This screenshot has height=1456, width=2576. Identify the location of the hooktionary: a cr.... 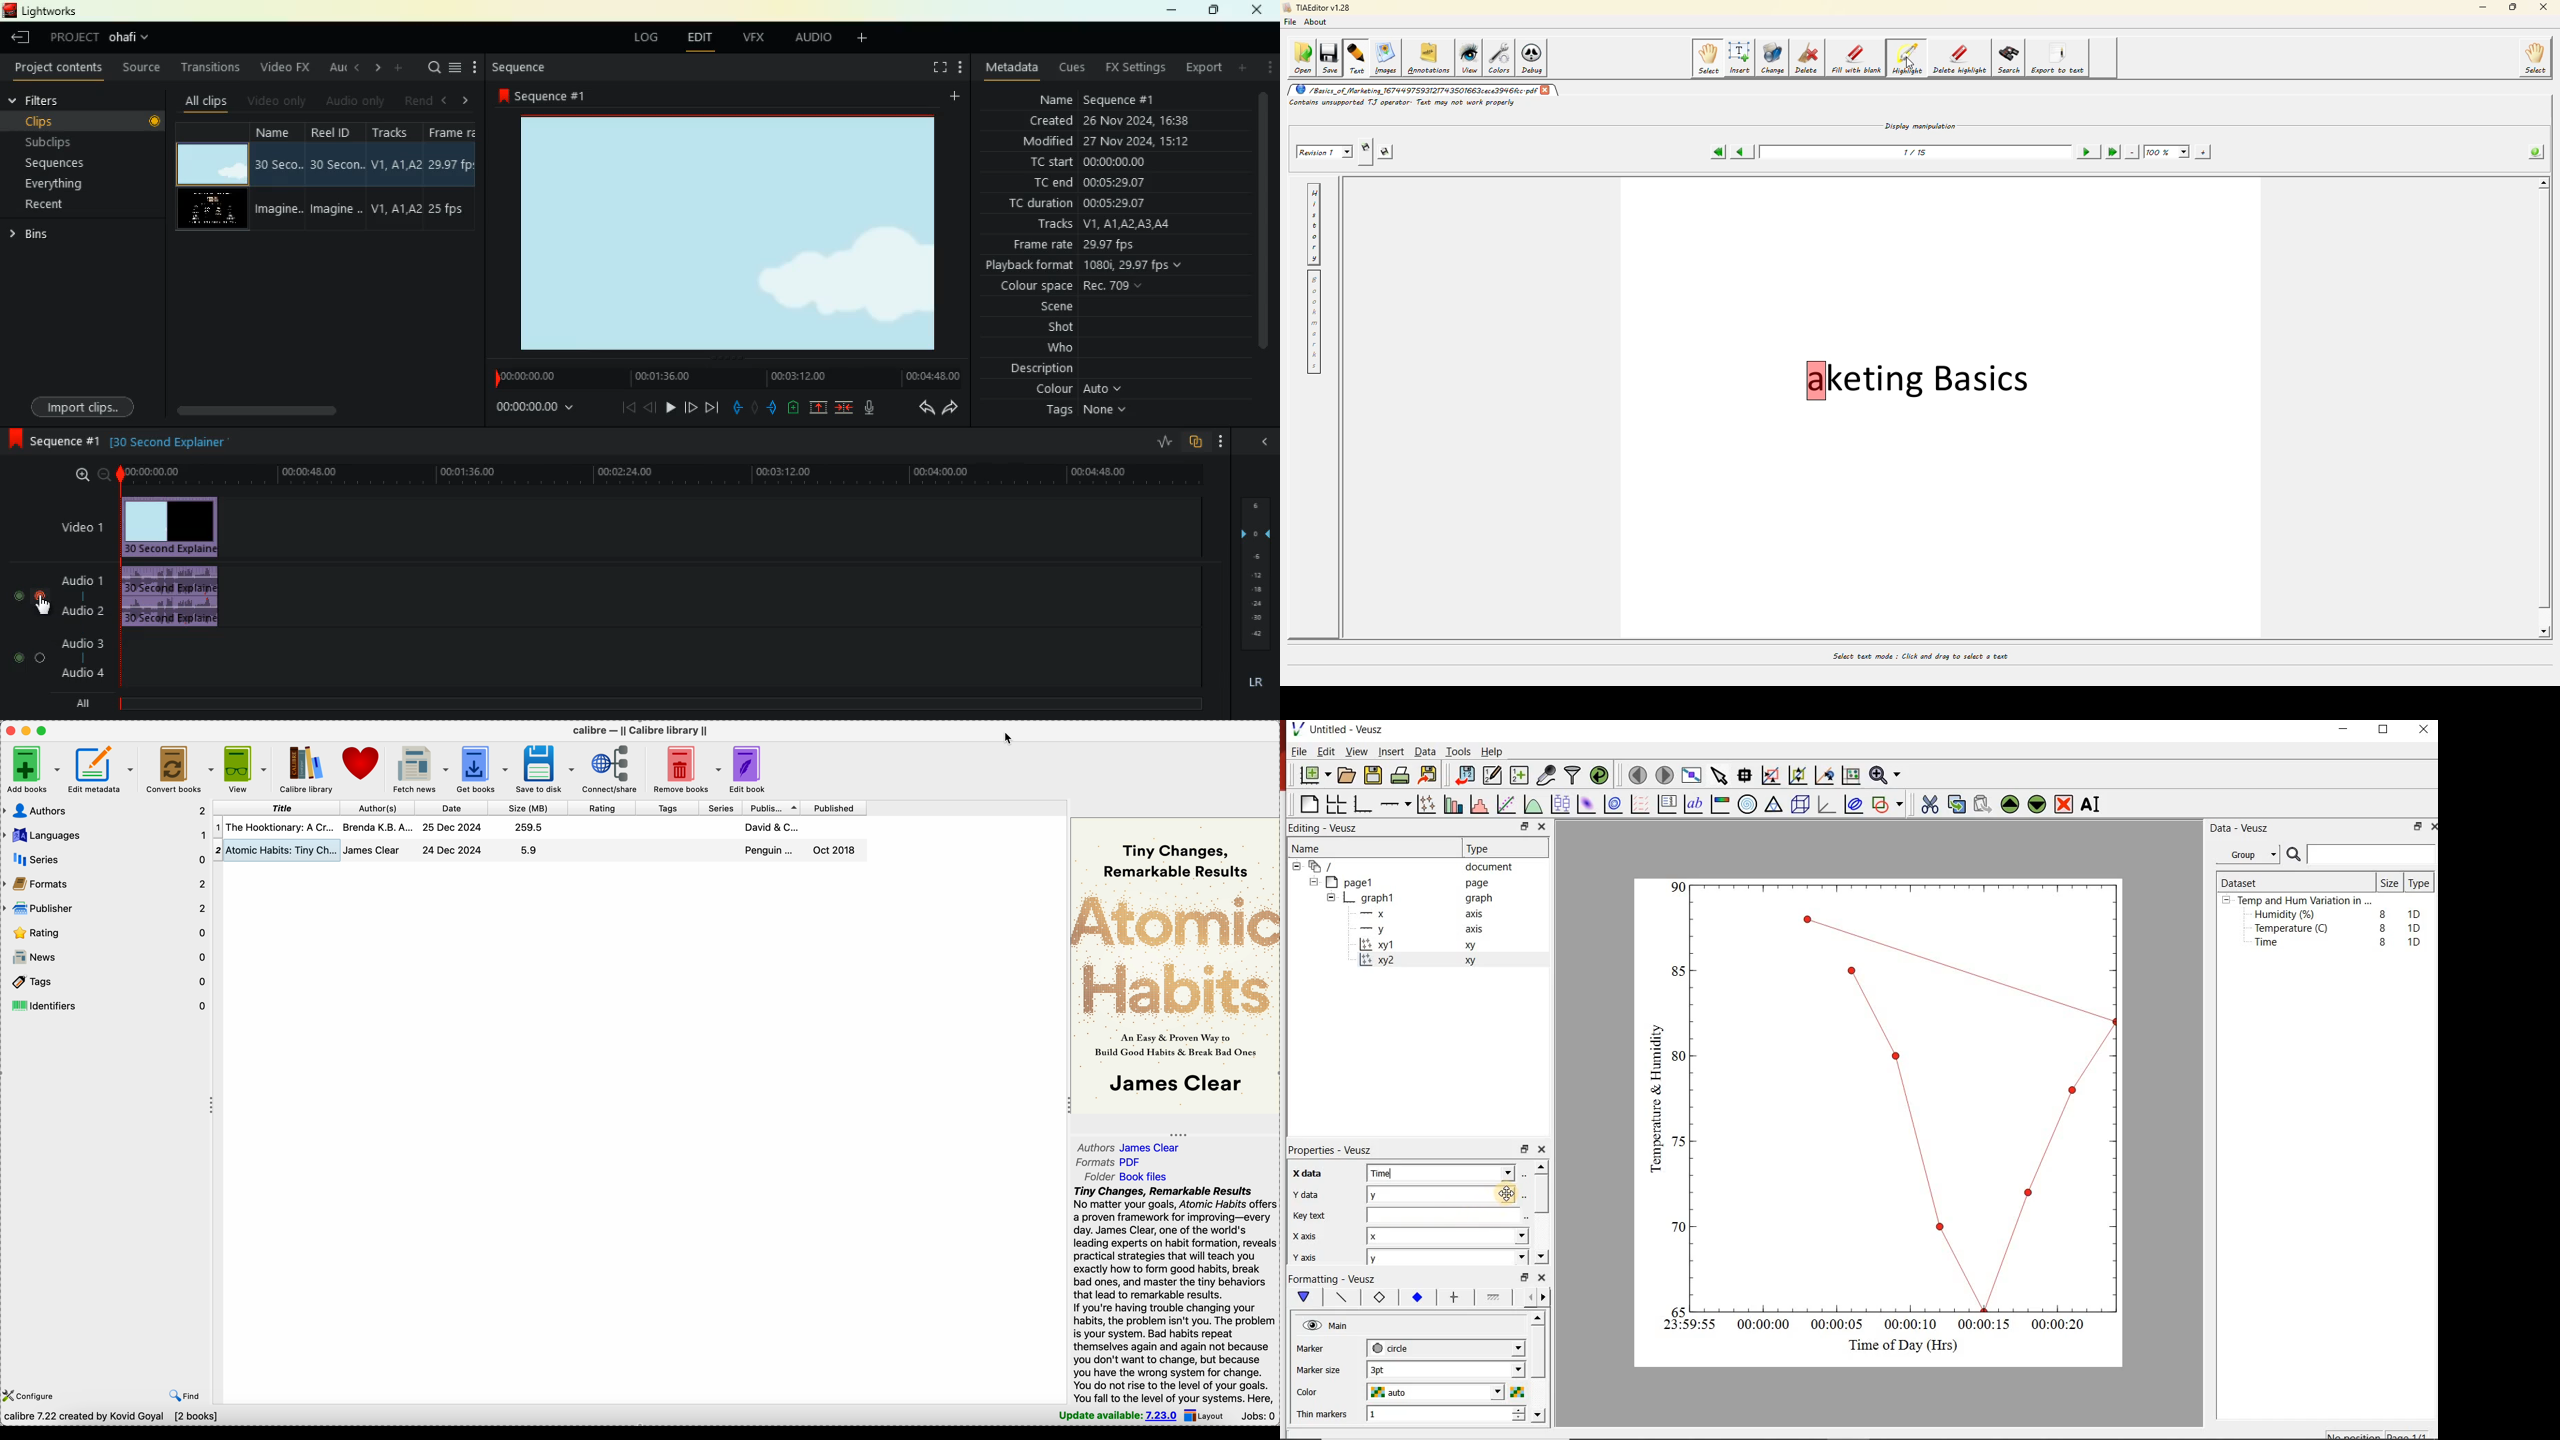
(280, 827).